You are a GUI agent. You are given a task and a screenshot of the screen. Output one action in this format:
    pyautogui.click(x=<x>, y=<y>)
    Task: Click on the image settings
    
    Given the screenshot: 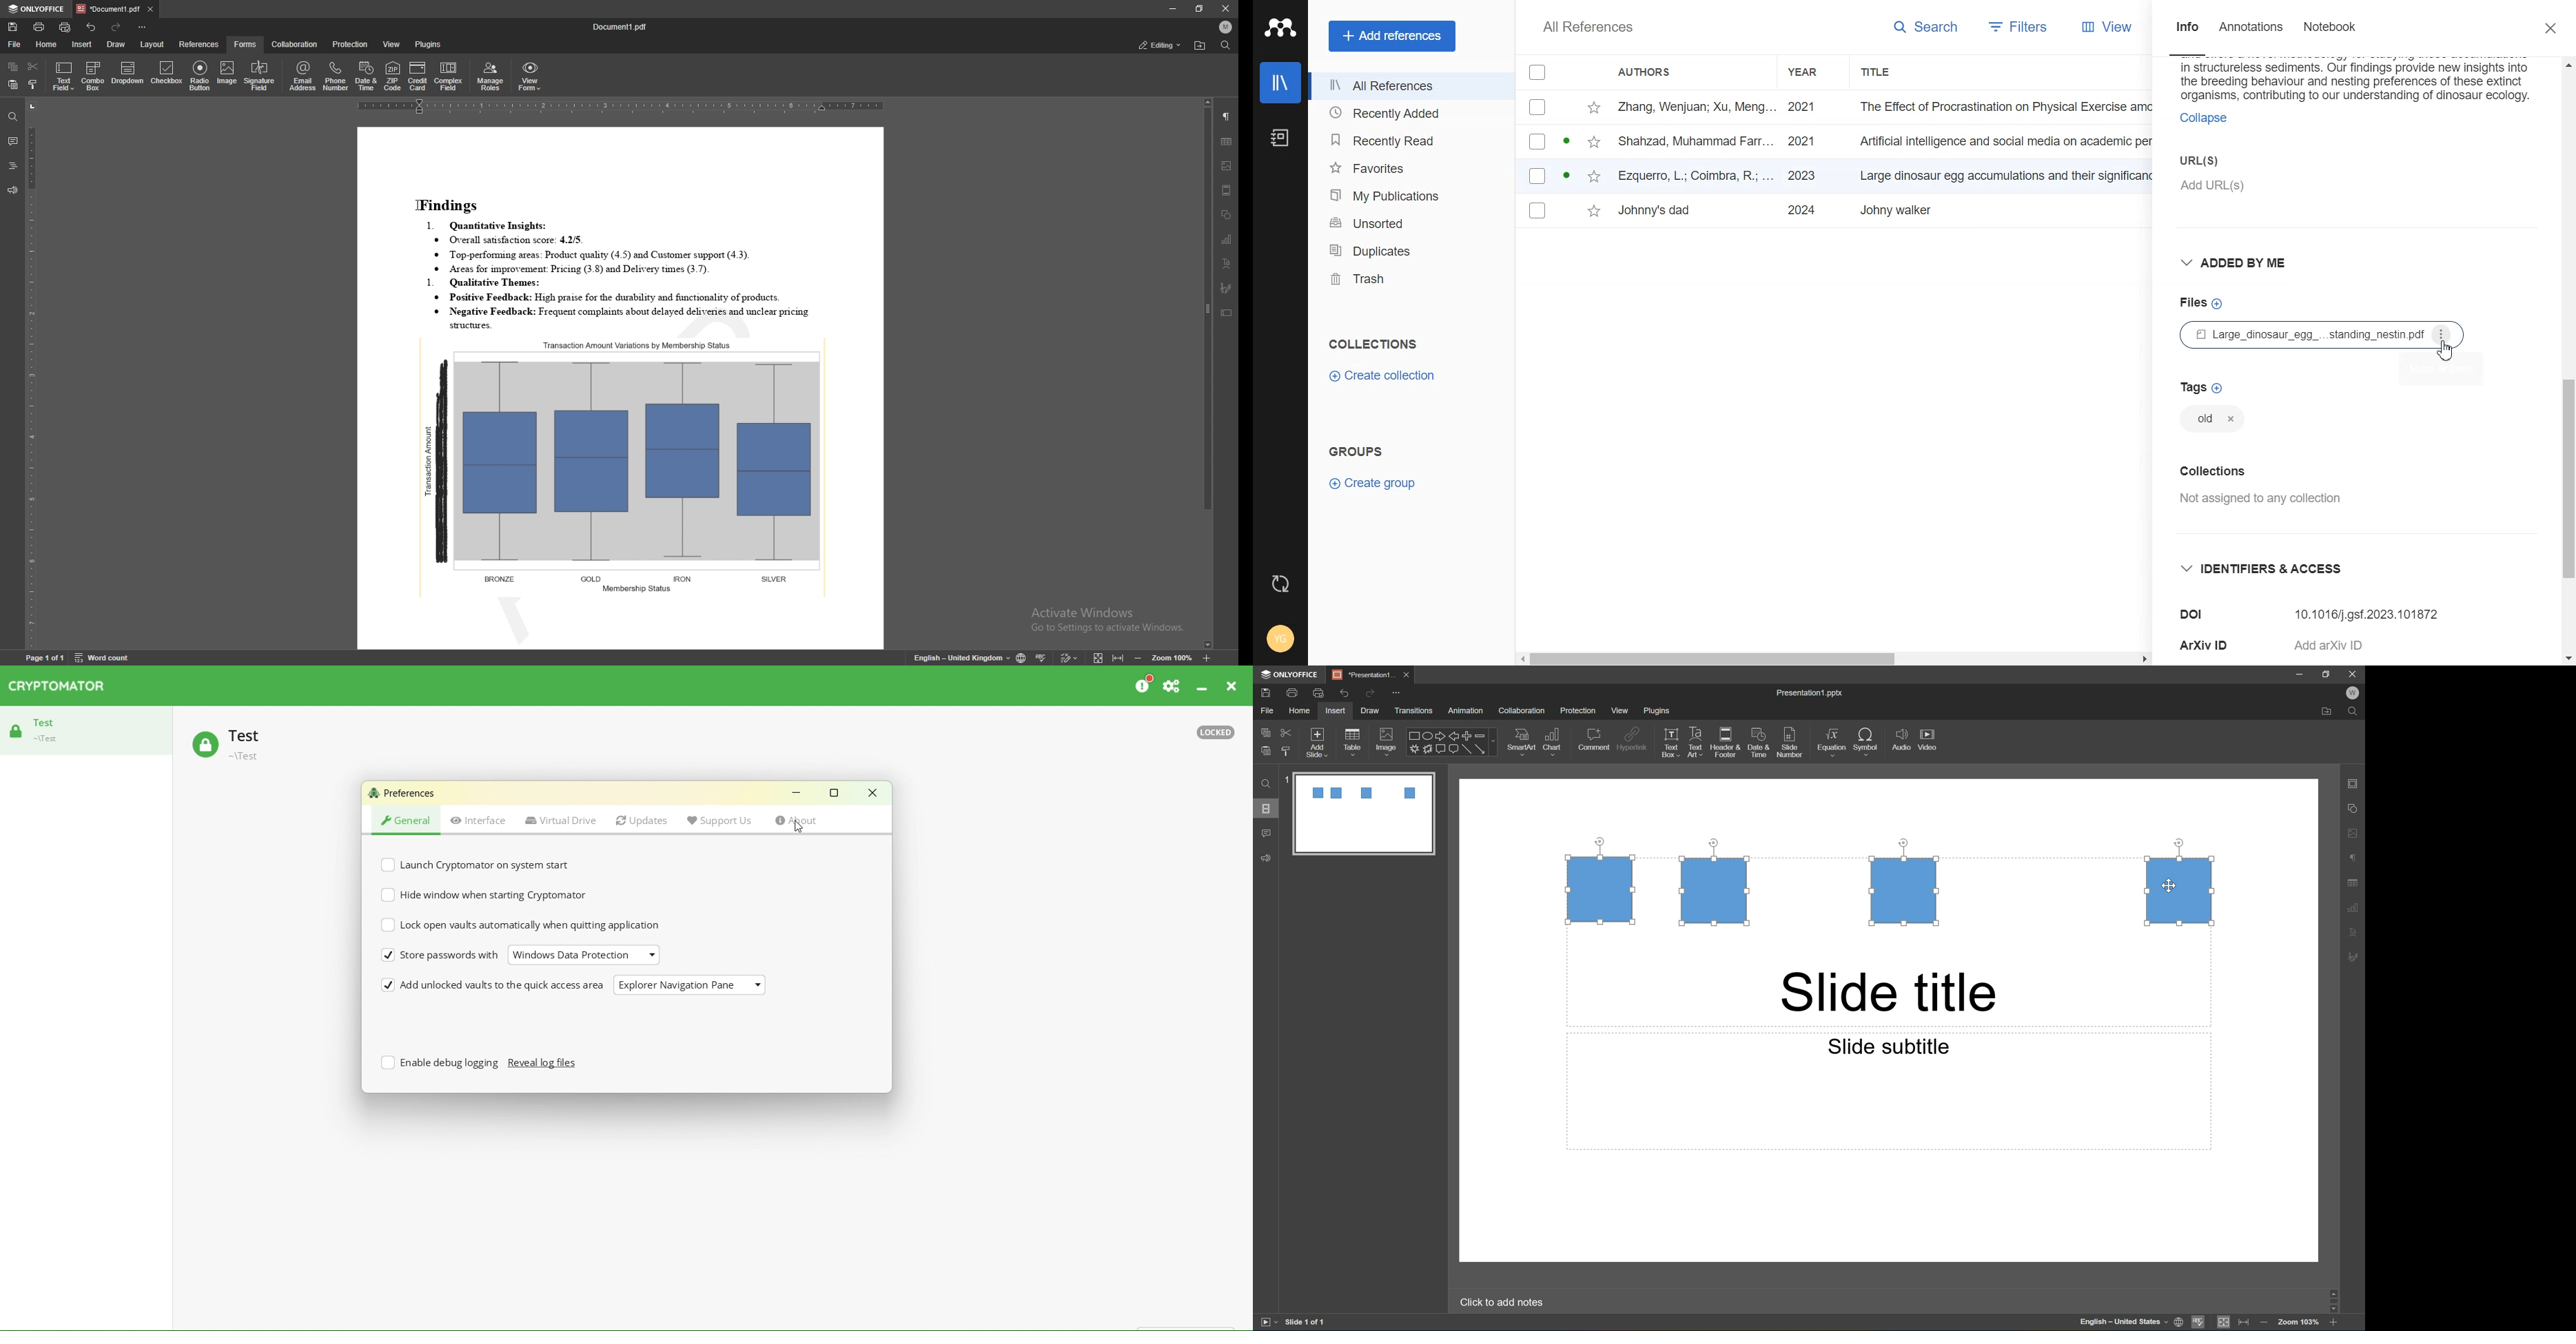 What is the action you would take?
    pyautogui.click(x=2357, y=835)
    